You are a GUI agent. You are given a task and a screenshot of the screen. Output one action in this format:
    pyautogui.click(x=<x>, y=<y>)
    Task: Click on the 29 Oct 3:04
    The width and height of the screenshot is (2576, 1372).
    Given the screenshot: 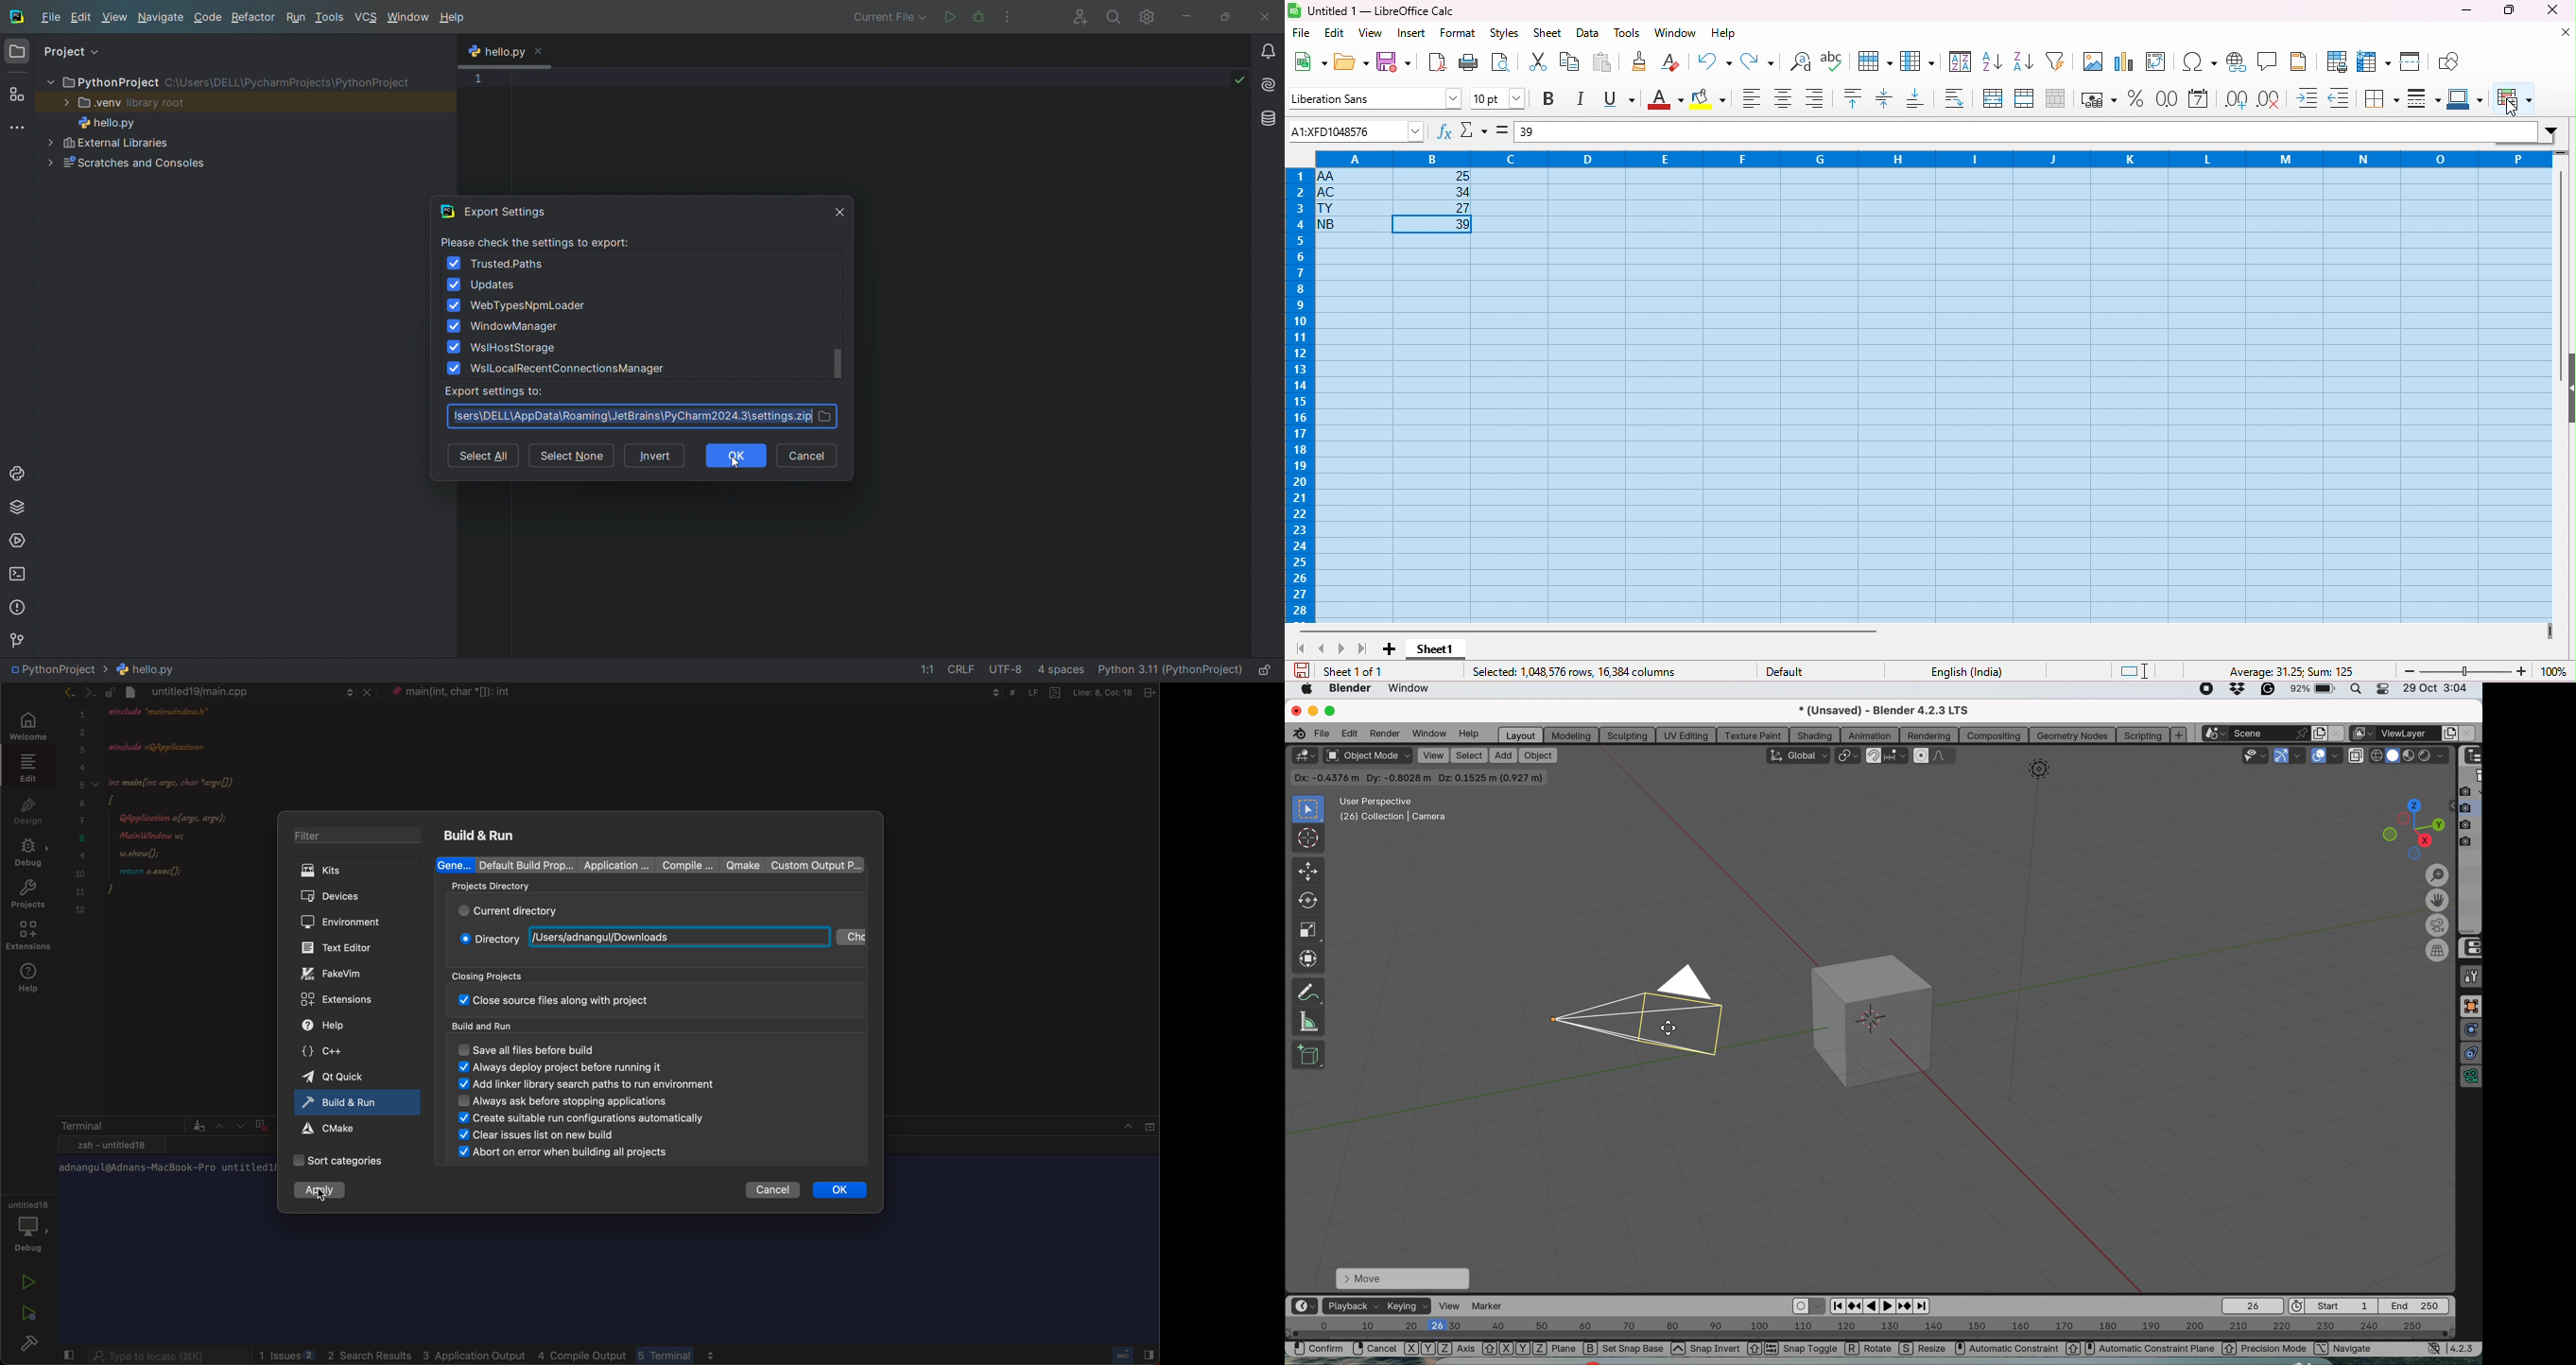 What is the action you would take?
    pyautogui.click(x=2436, y=689)
    